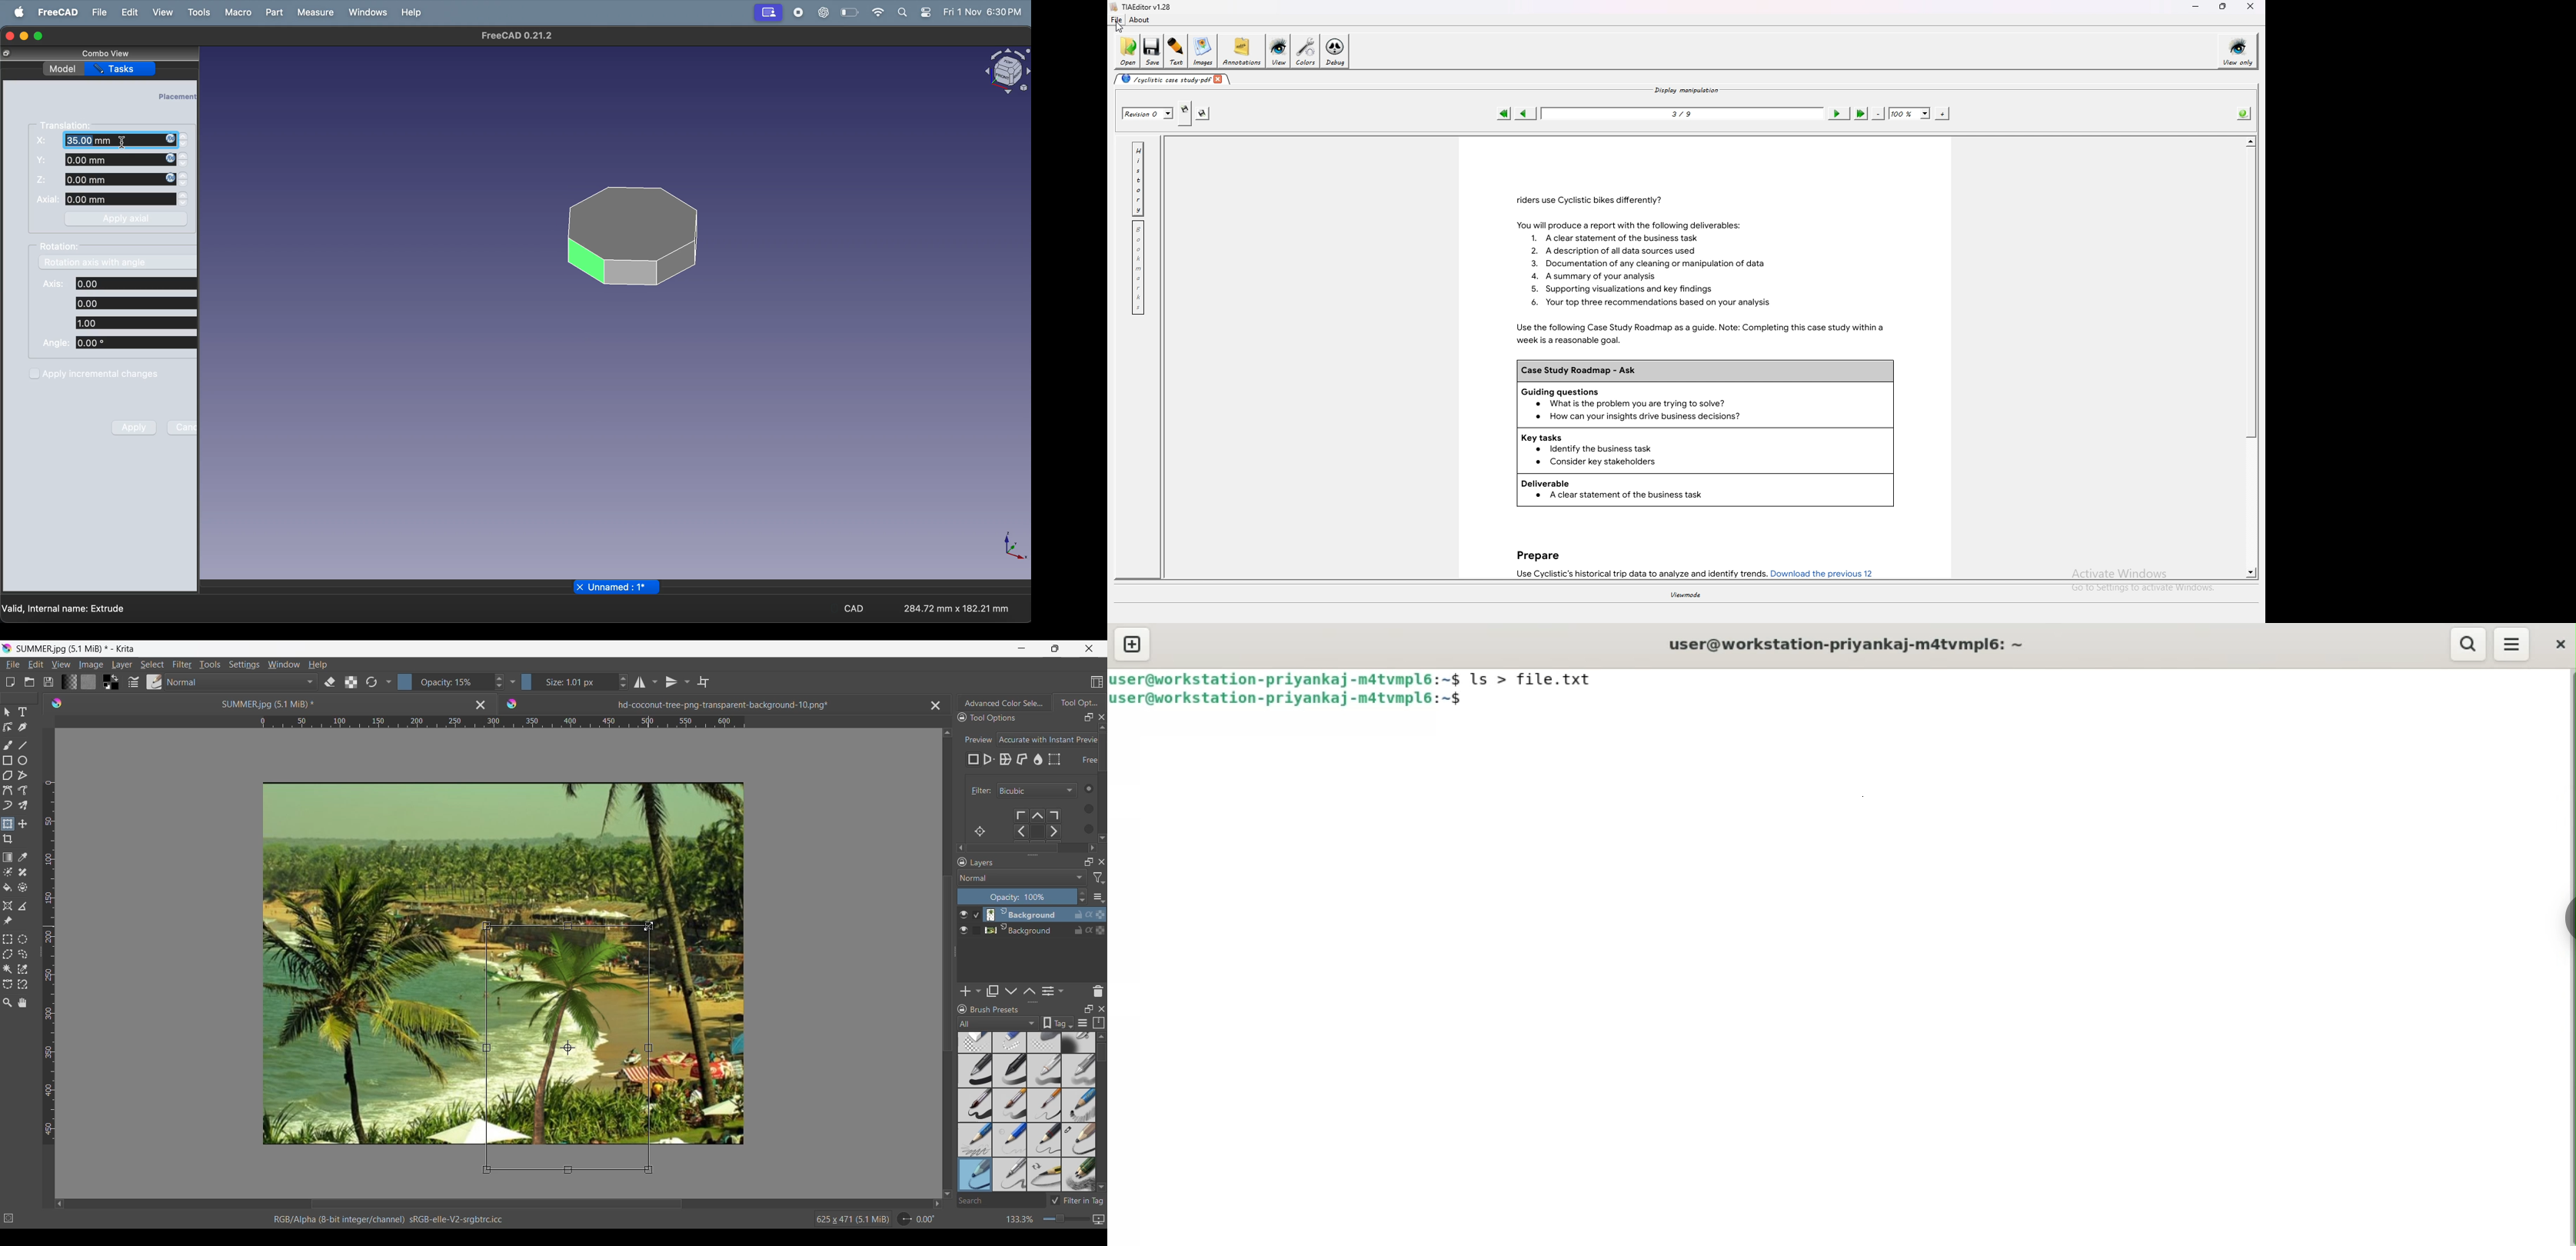 This screenshot has height=1260, width=2576. I want to click on apple menu, so click(17, 12).